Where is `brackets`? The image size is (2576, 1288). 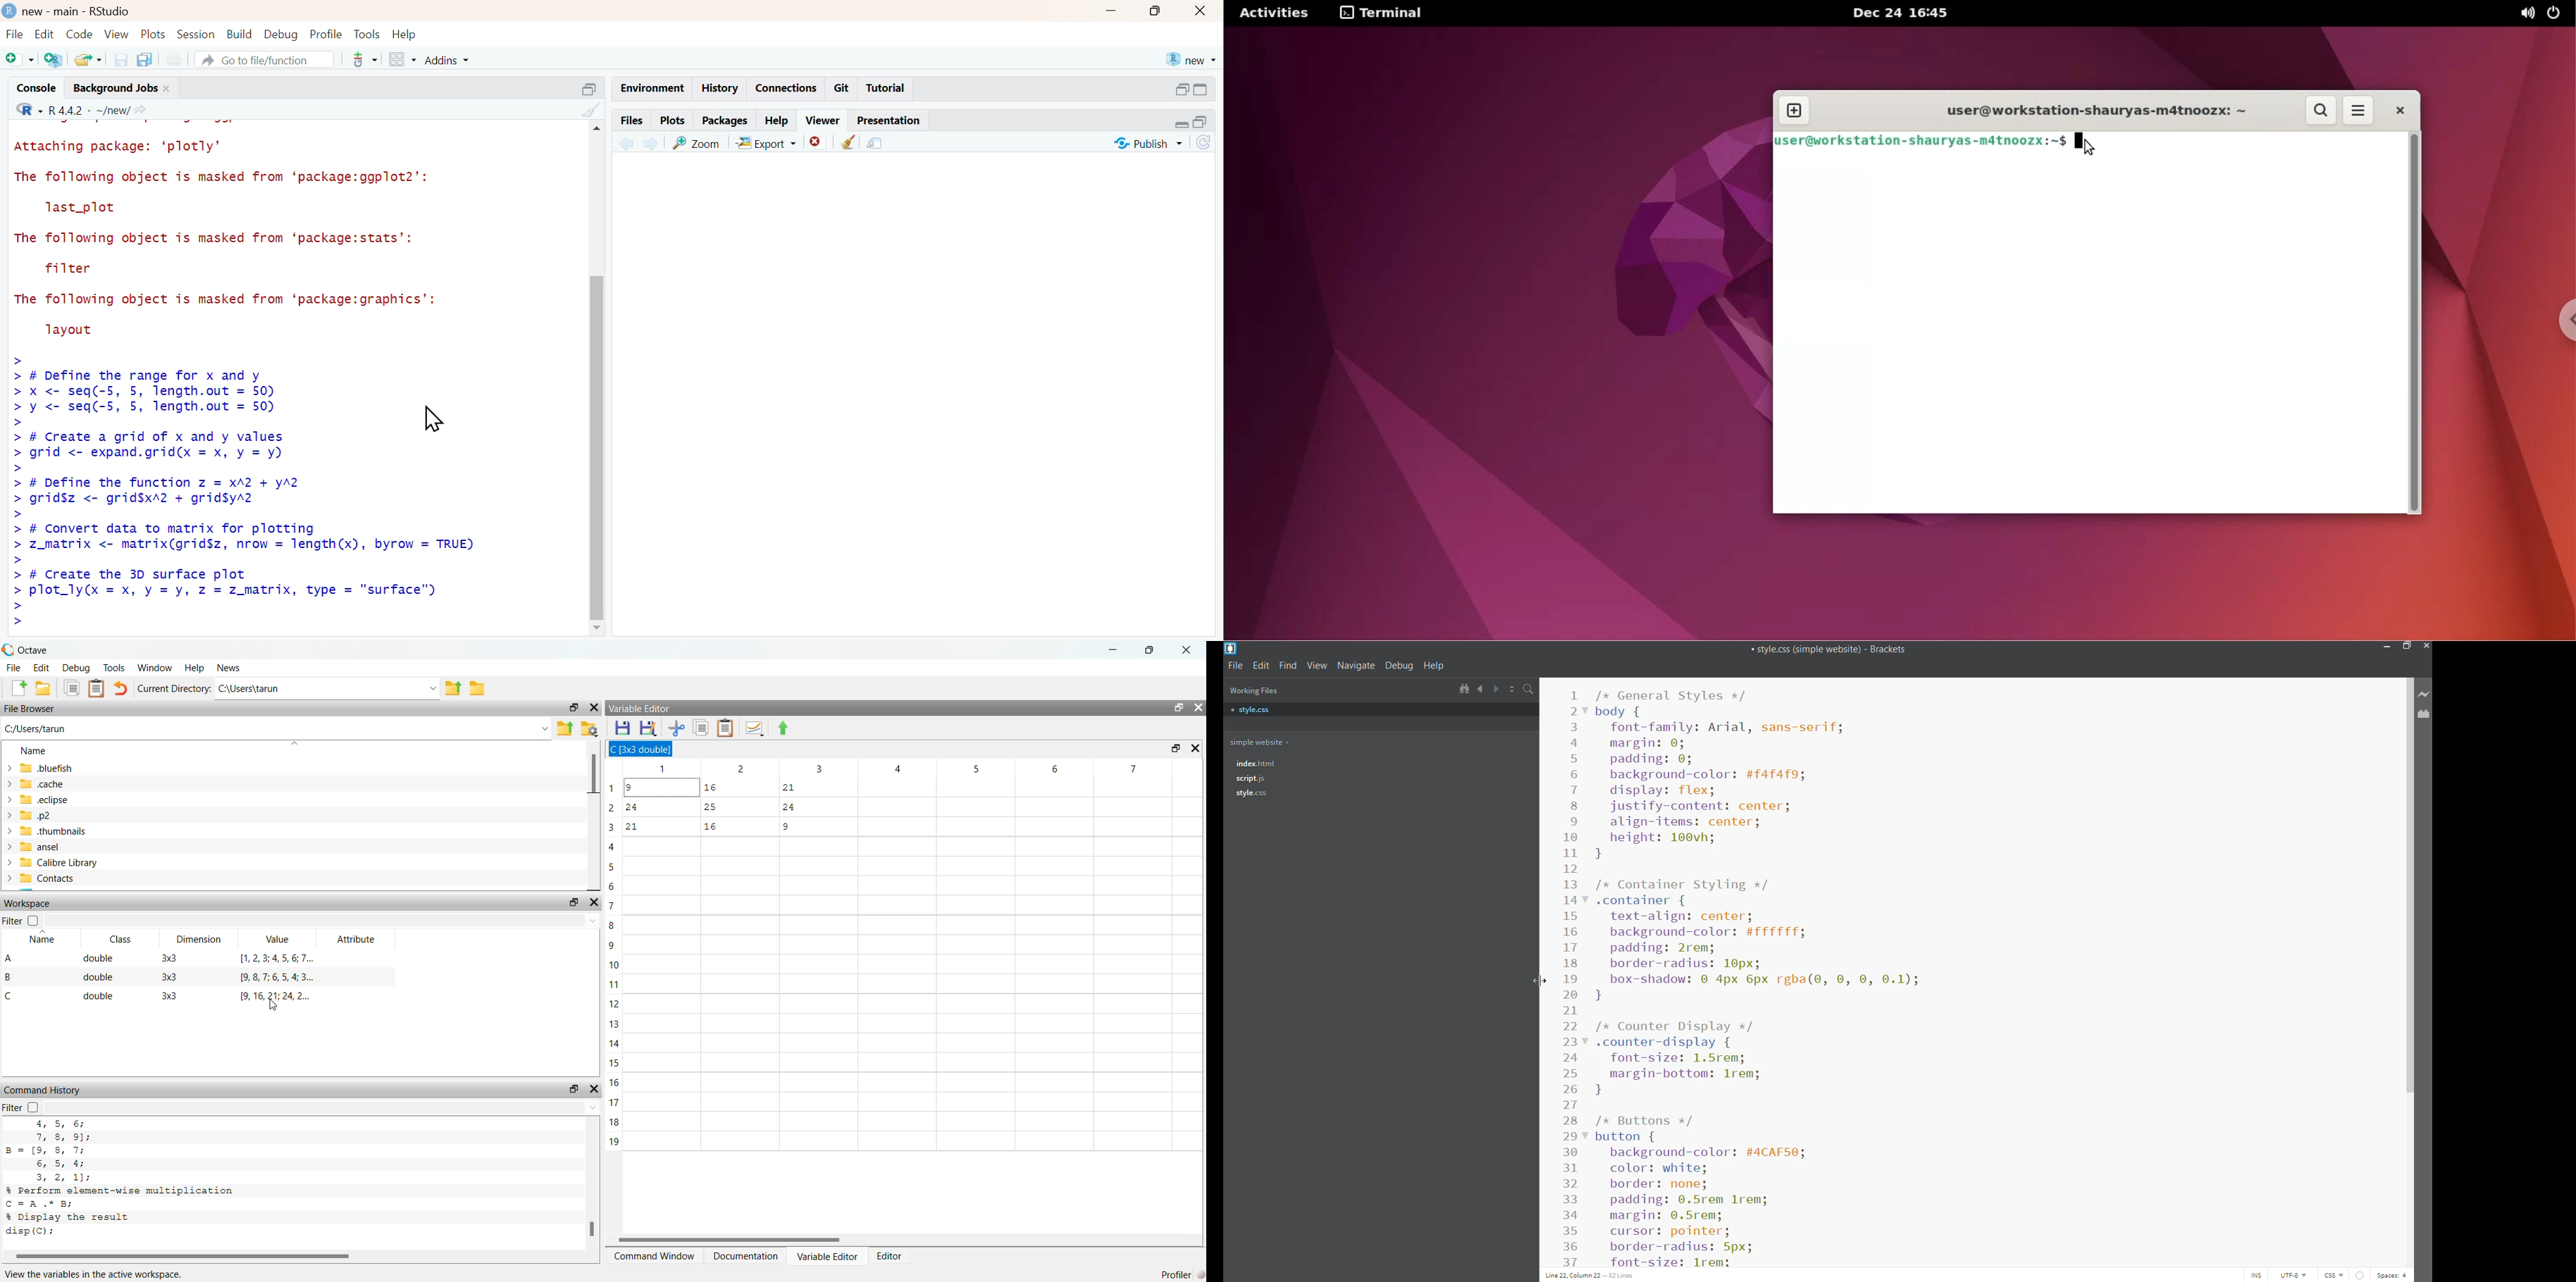
brackets is located at coordinates (1233, 649).